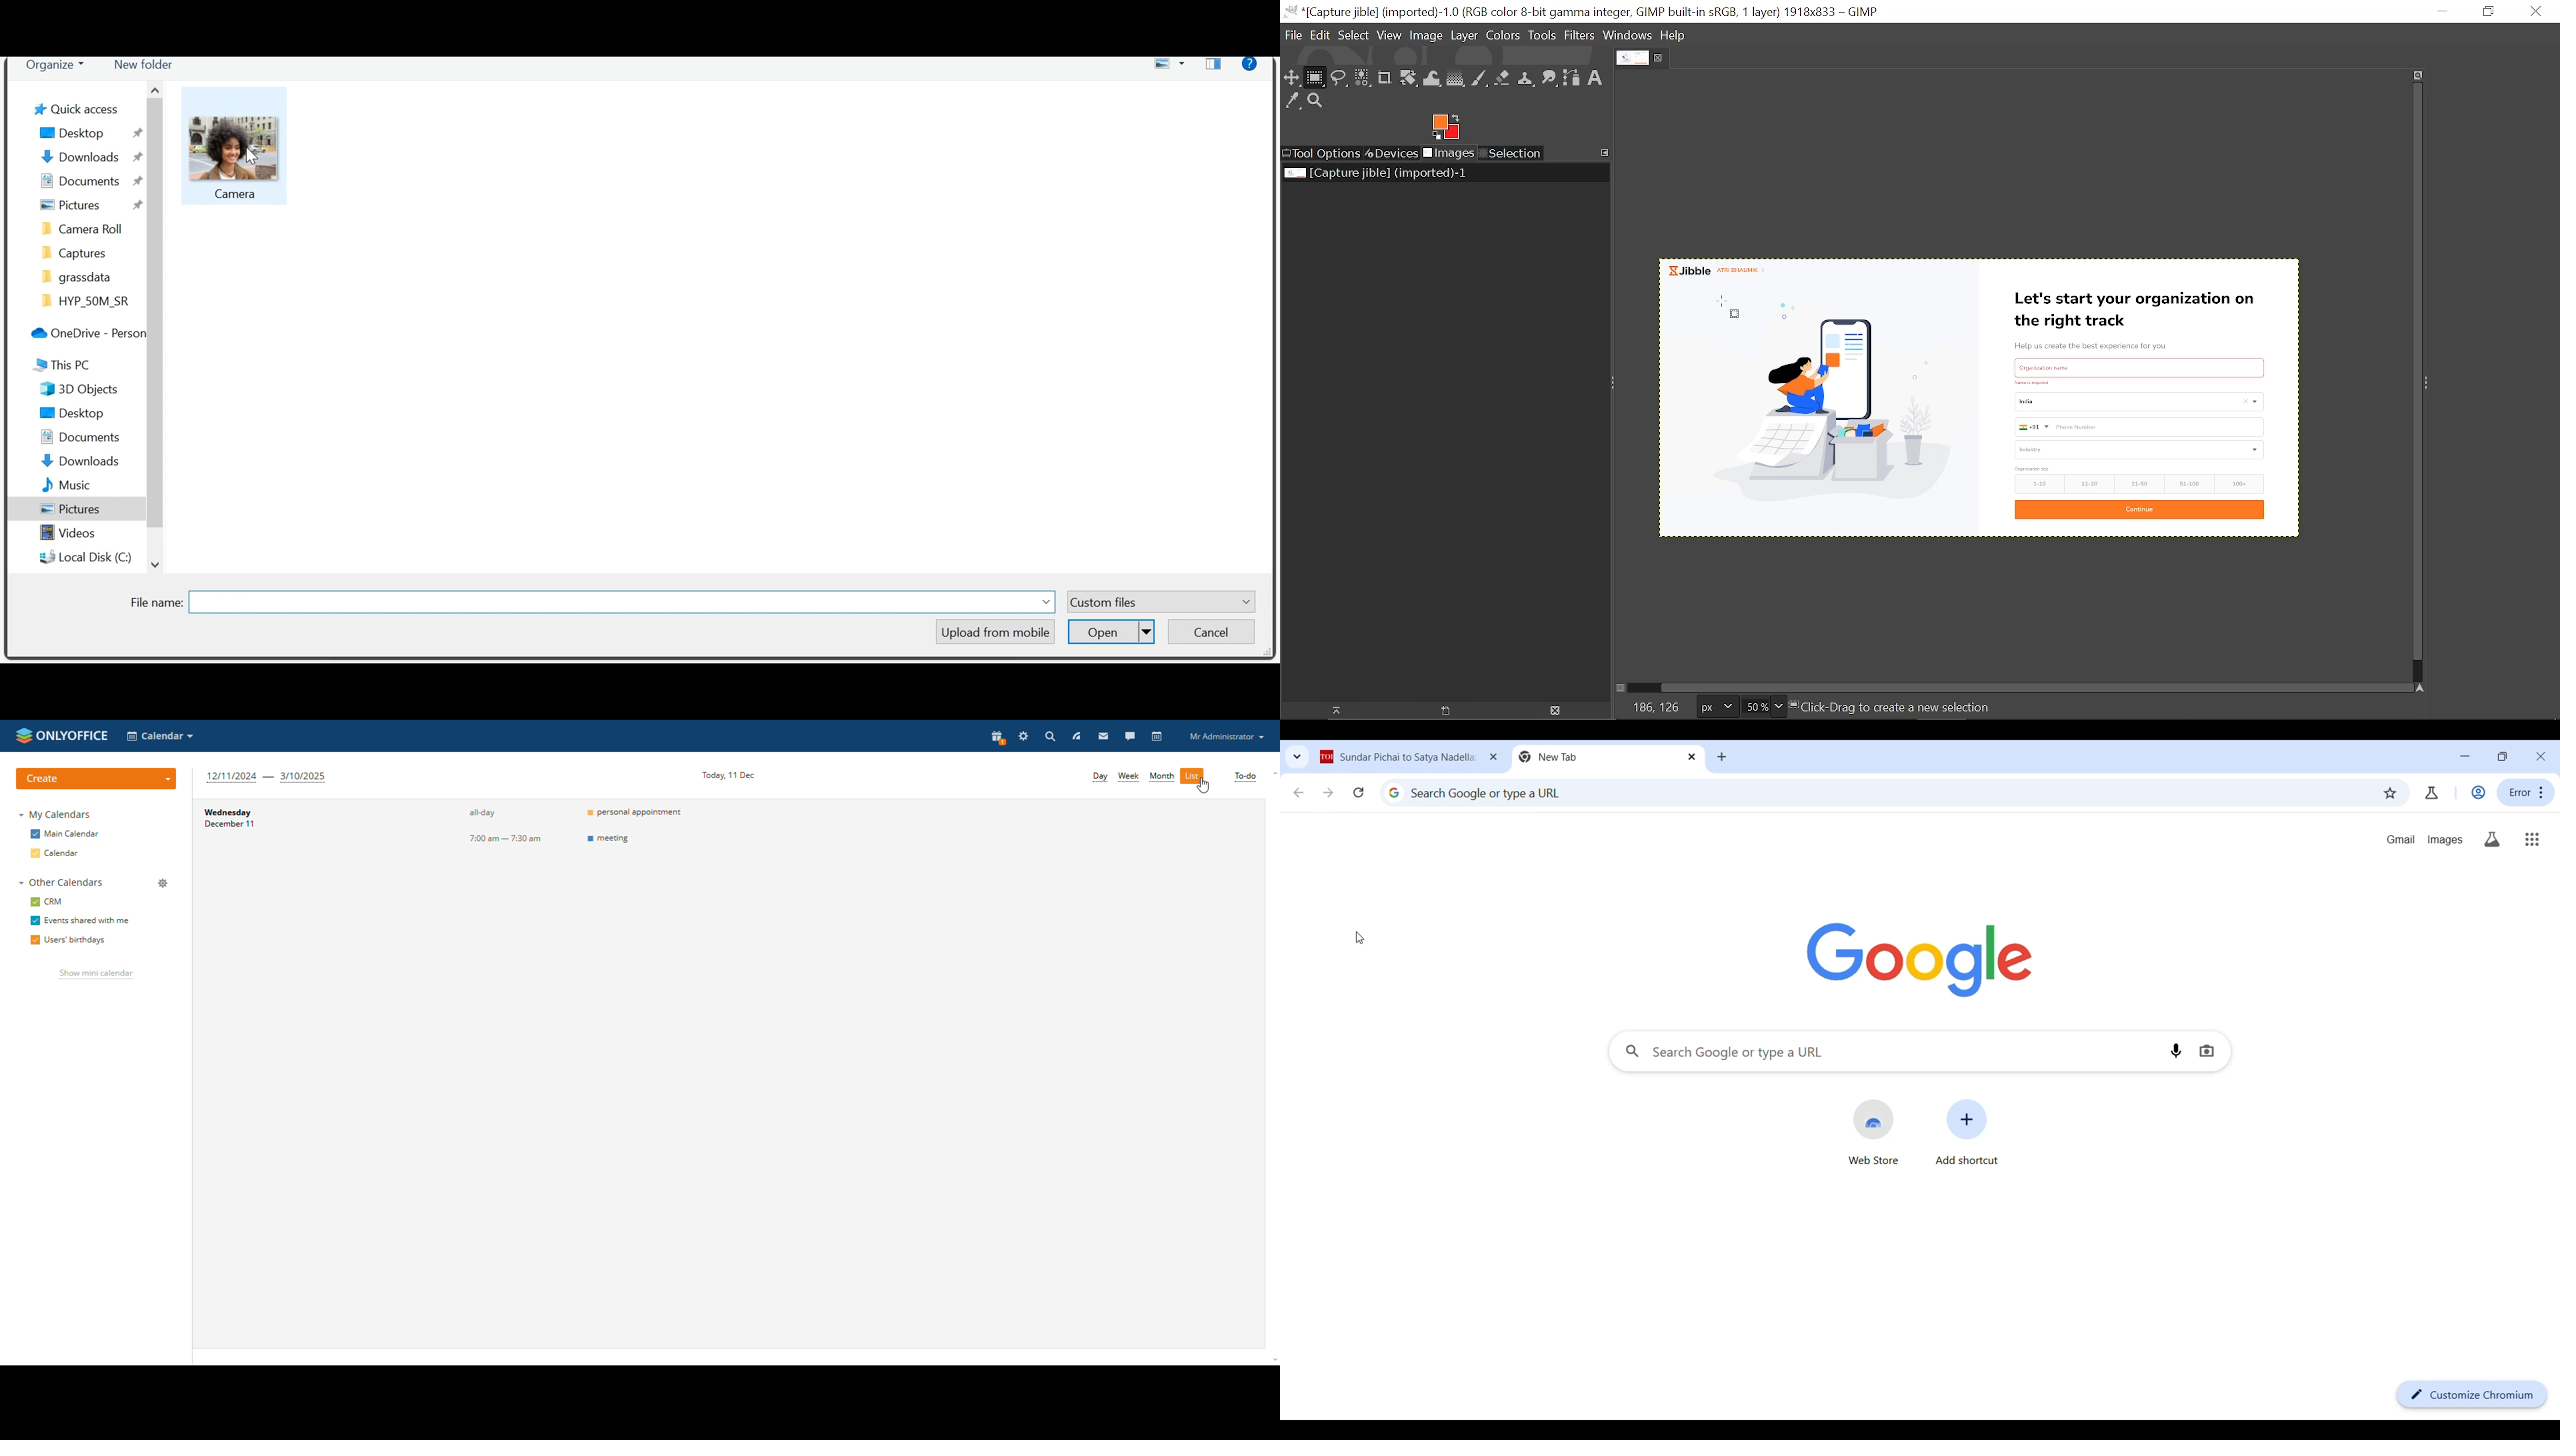 This screenshot has height=1456, width=2576. What do you see at coordinates (157, 603) in the screenshot?
I see `File Name` at bounding box center [157, 603].